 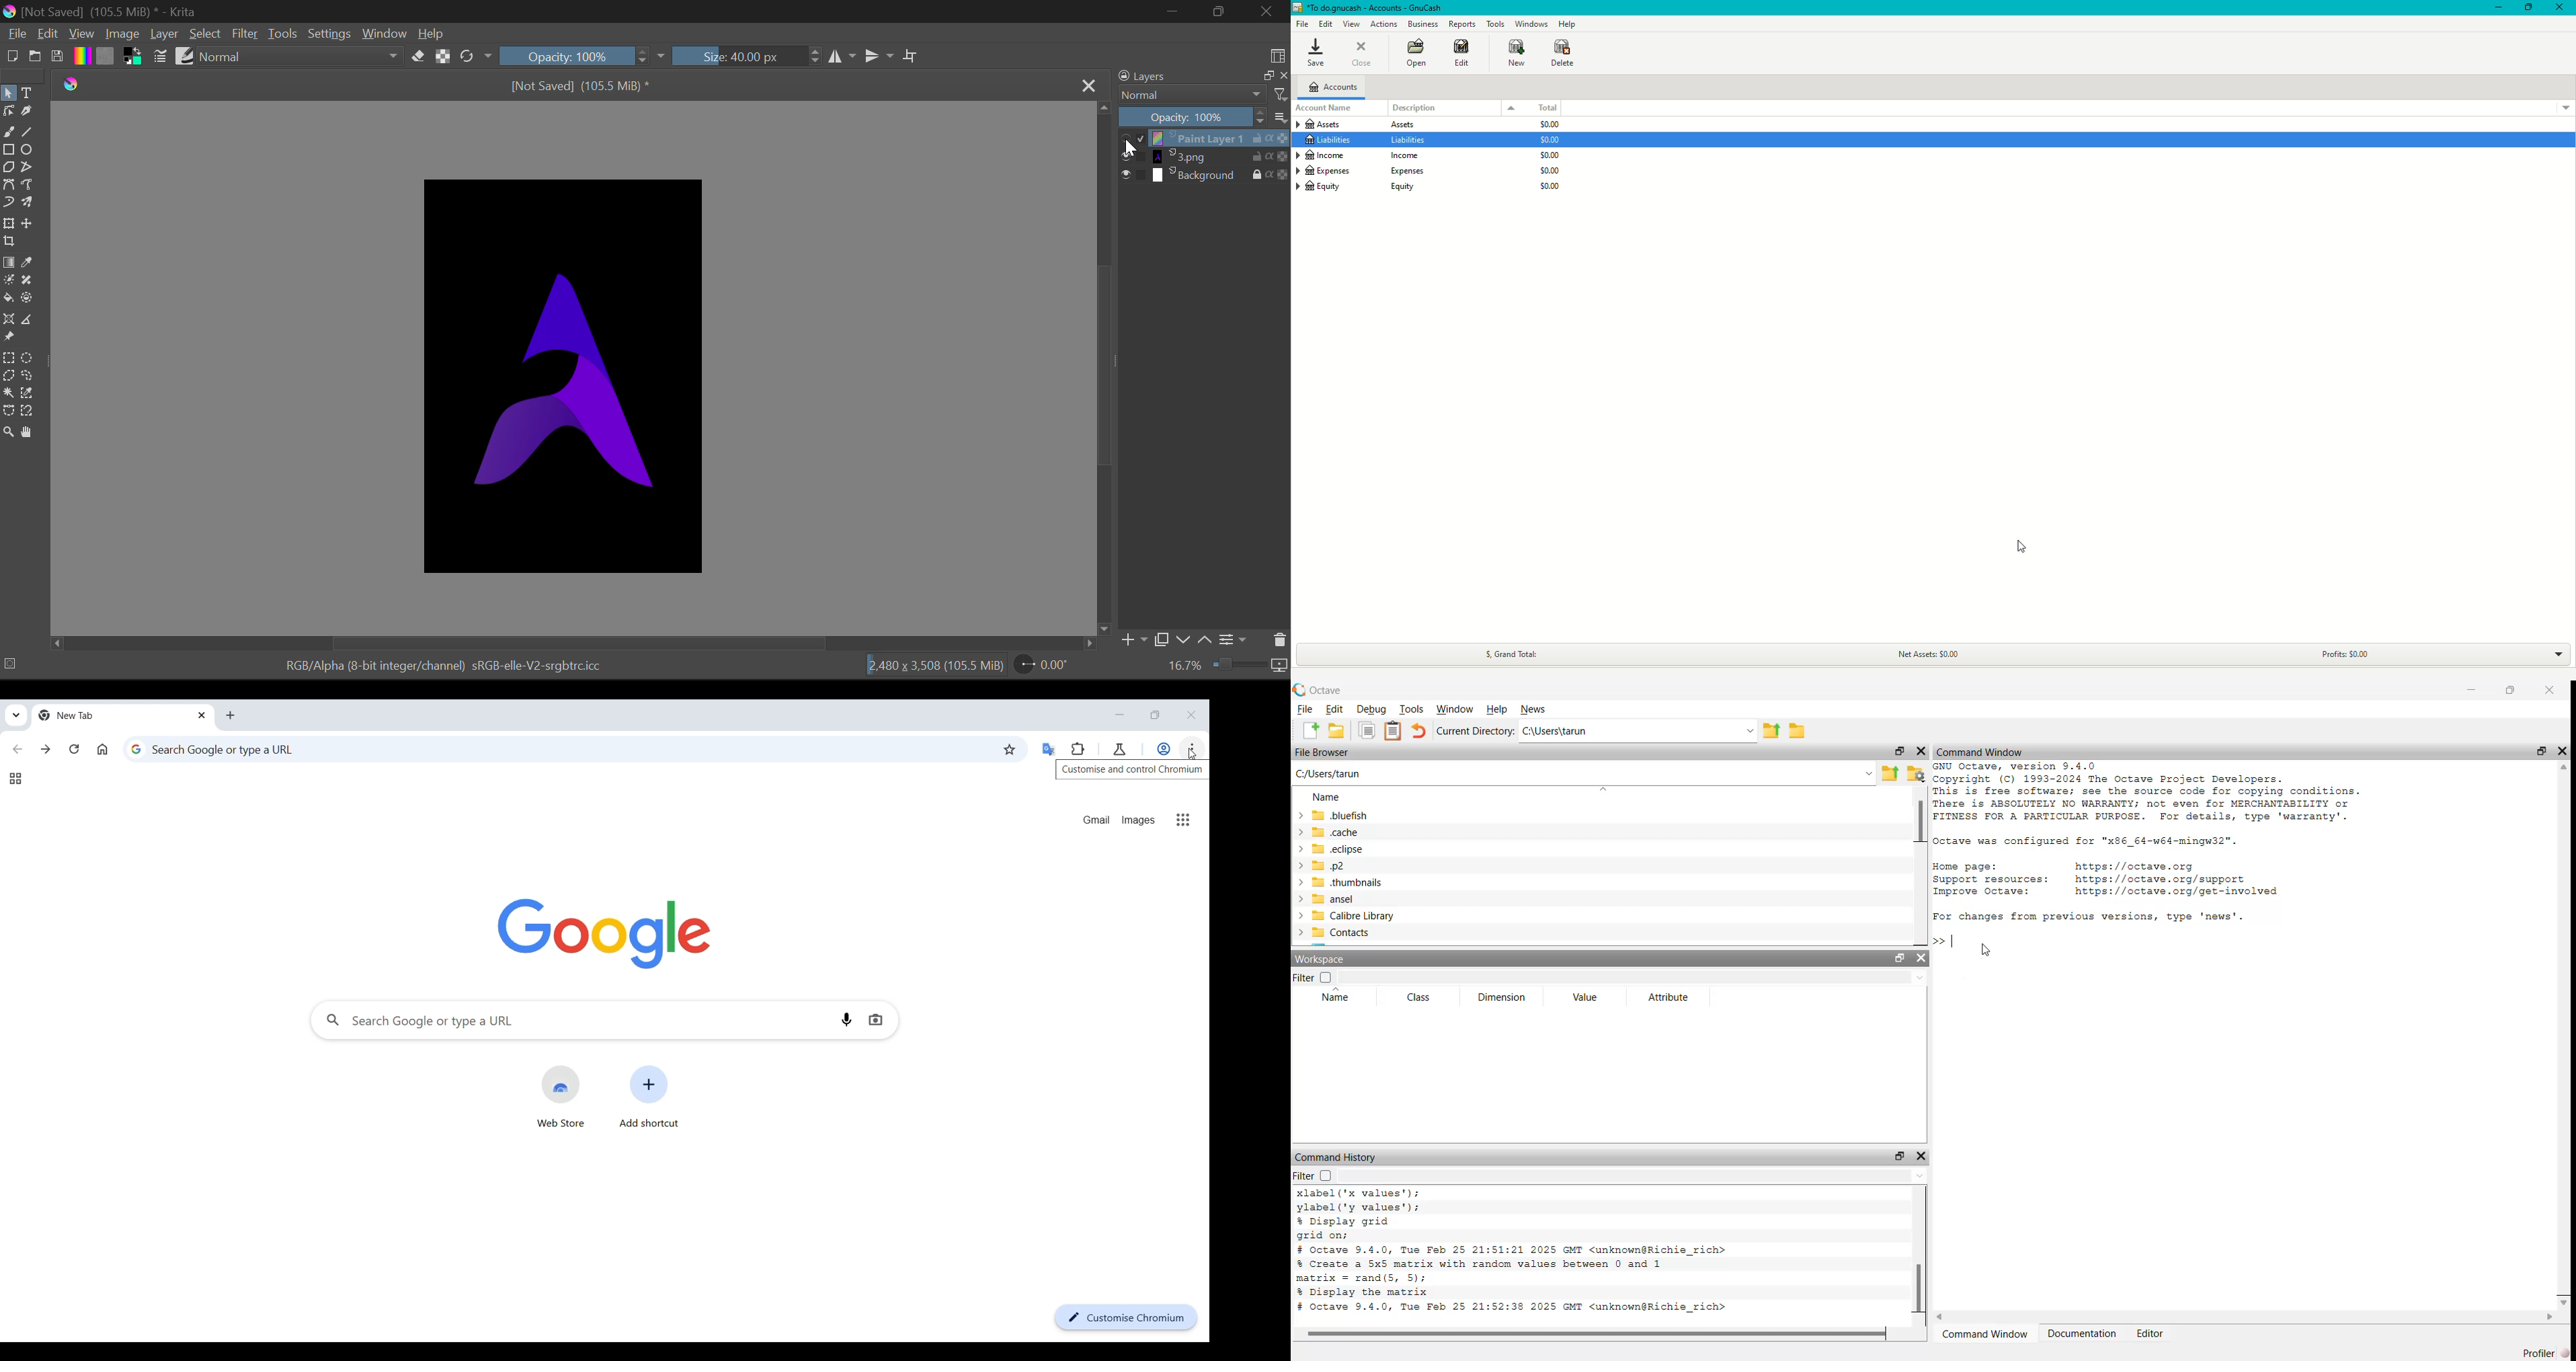 I want to click on Close, so click(x=1266, y=11).